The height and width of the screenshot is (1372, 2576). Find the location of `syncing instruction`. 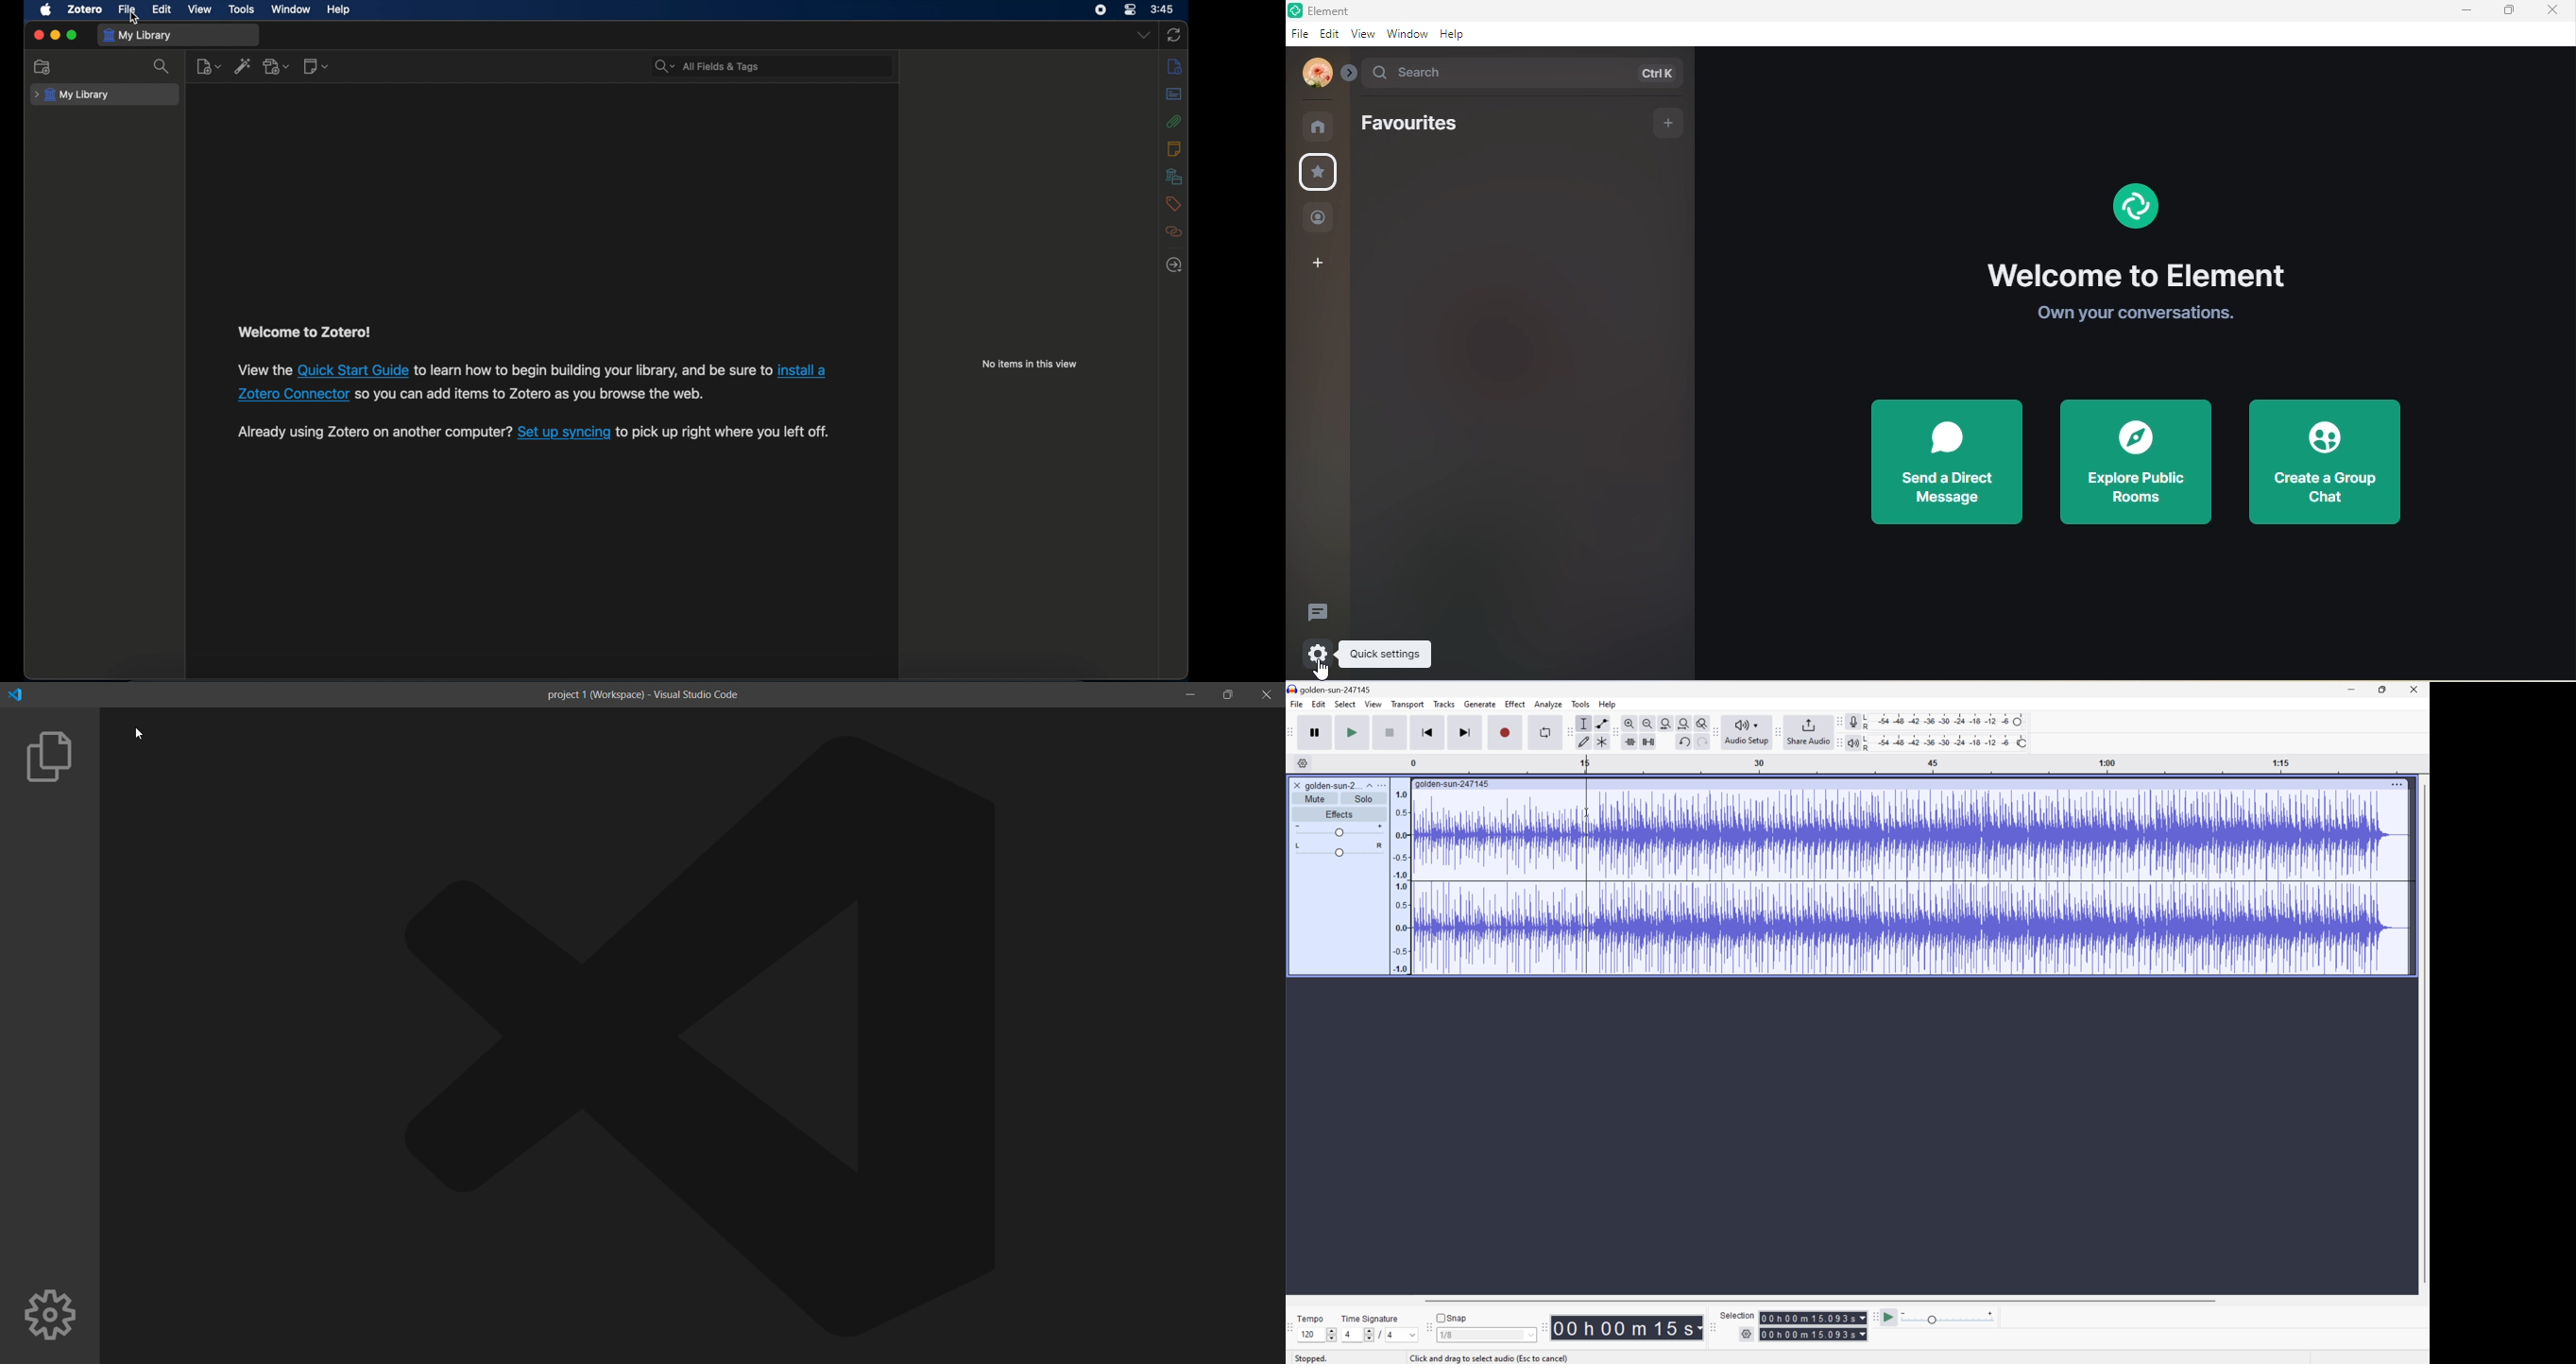

syncing instruction is located at coordinates (531, 433).